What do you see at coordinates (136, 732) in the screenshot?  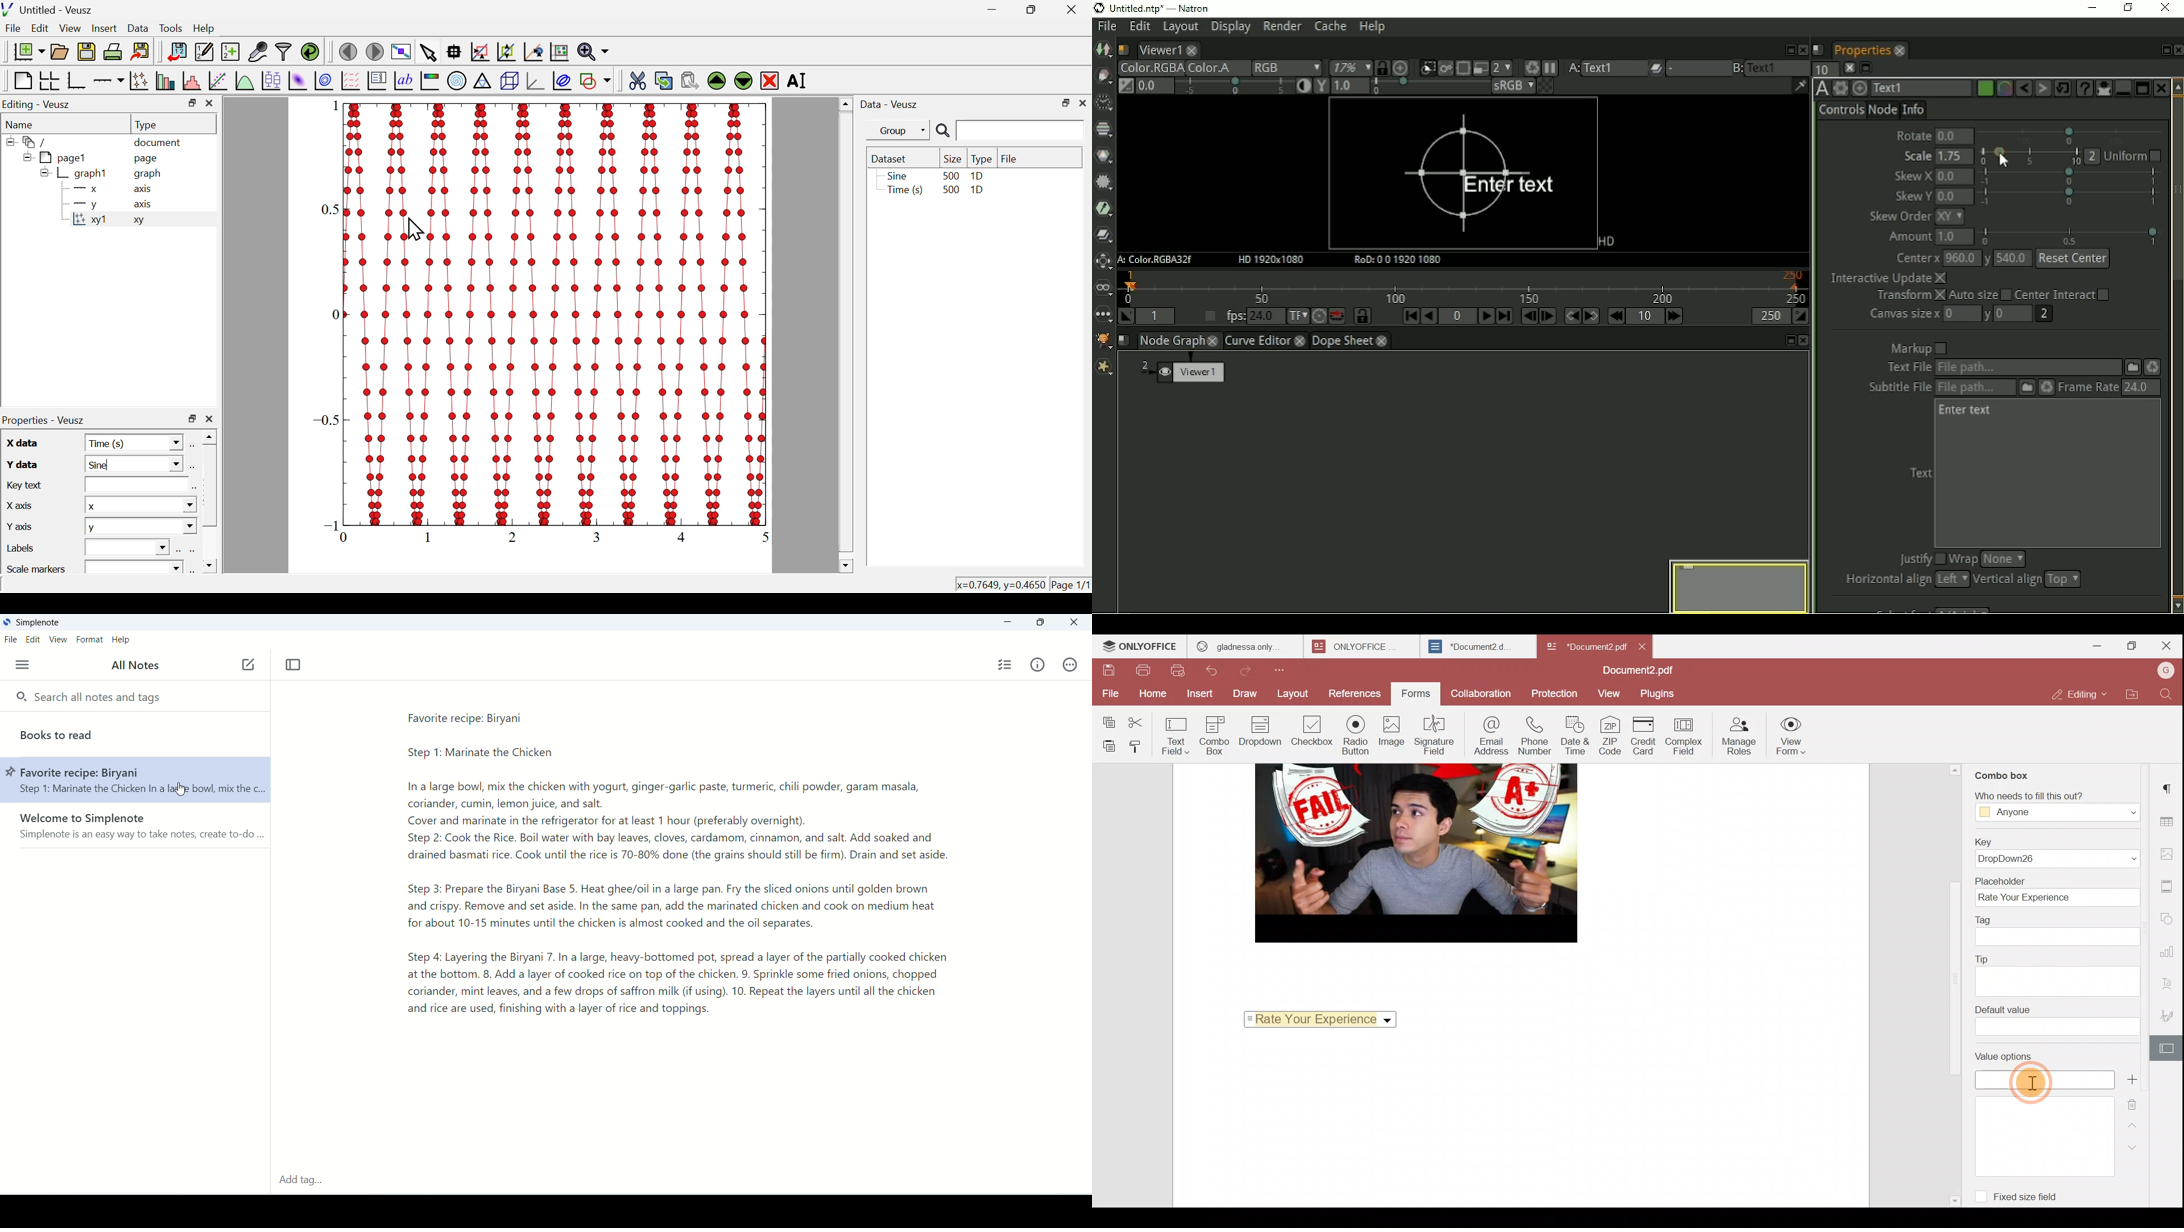 I see `books to read` at bounding box center [136, 732].